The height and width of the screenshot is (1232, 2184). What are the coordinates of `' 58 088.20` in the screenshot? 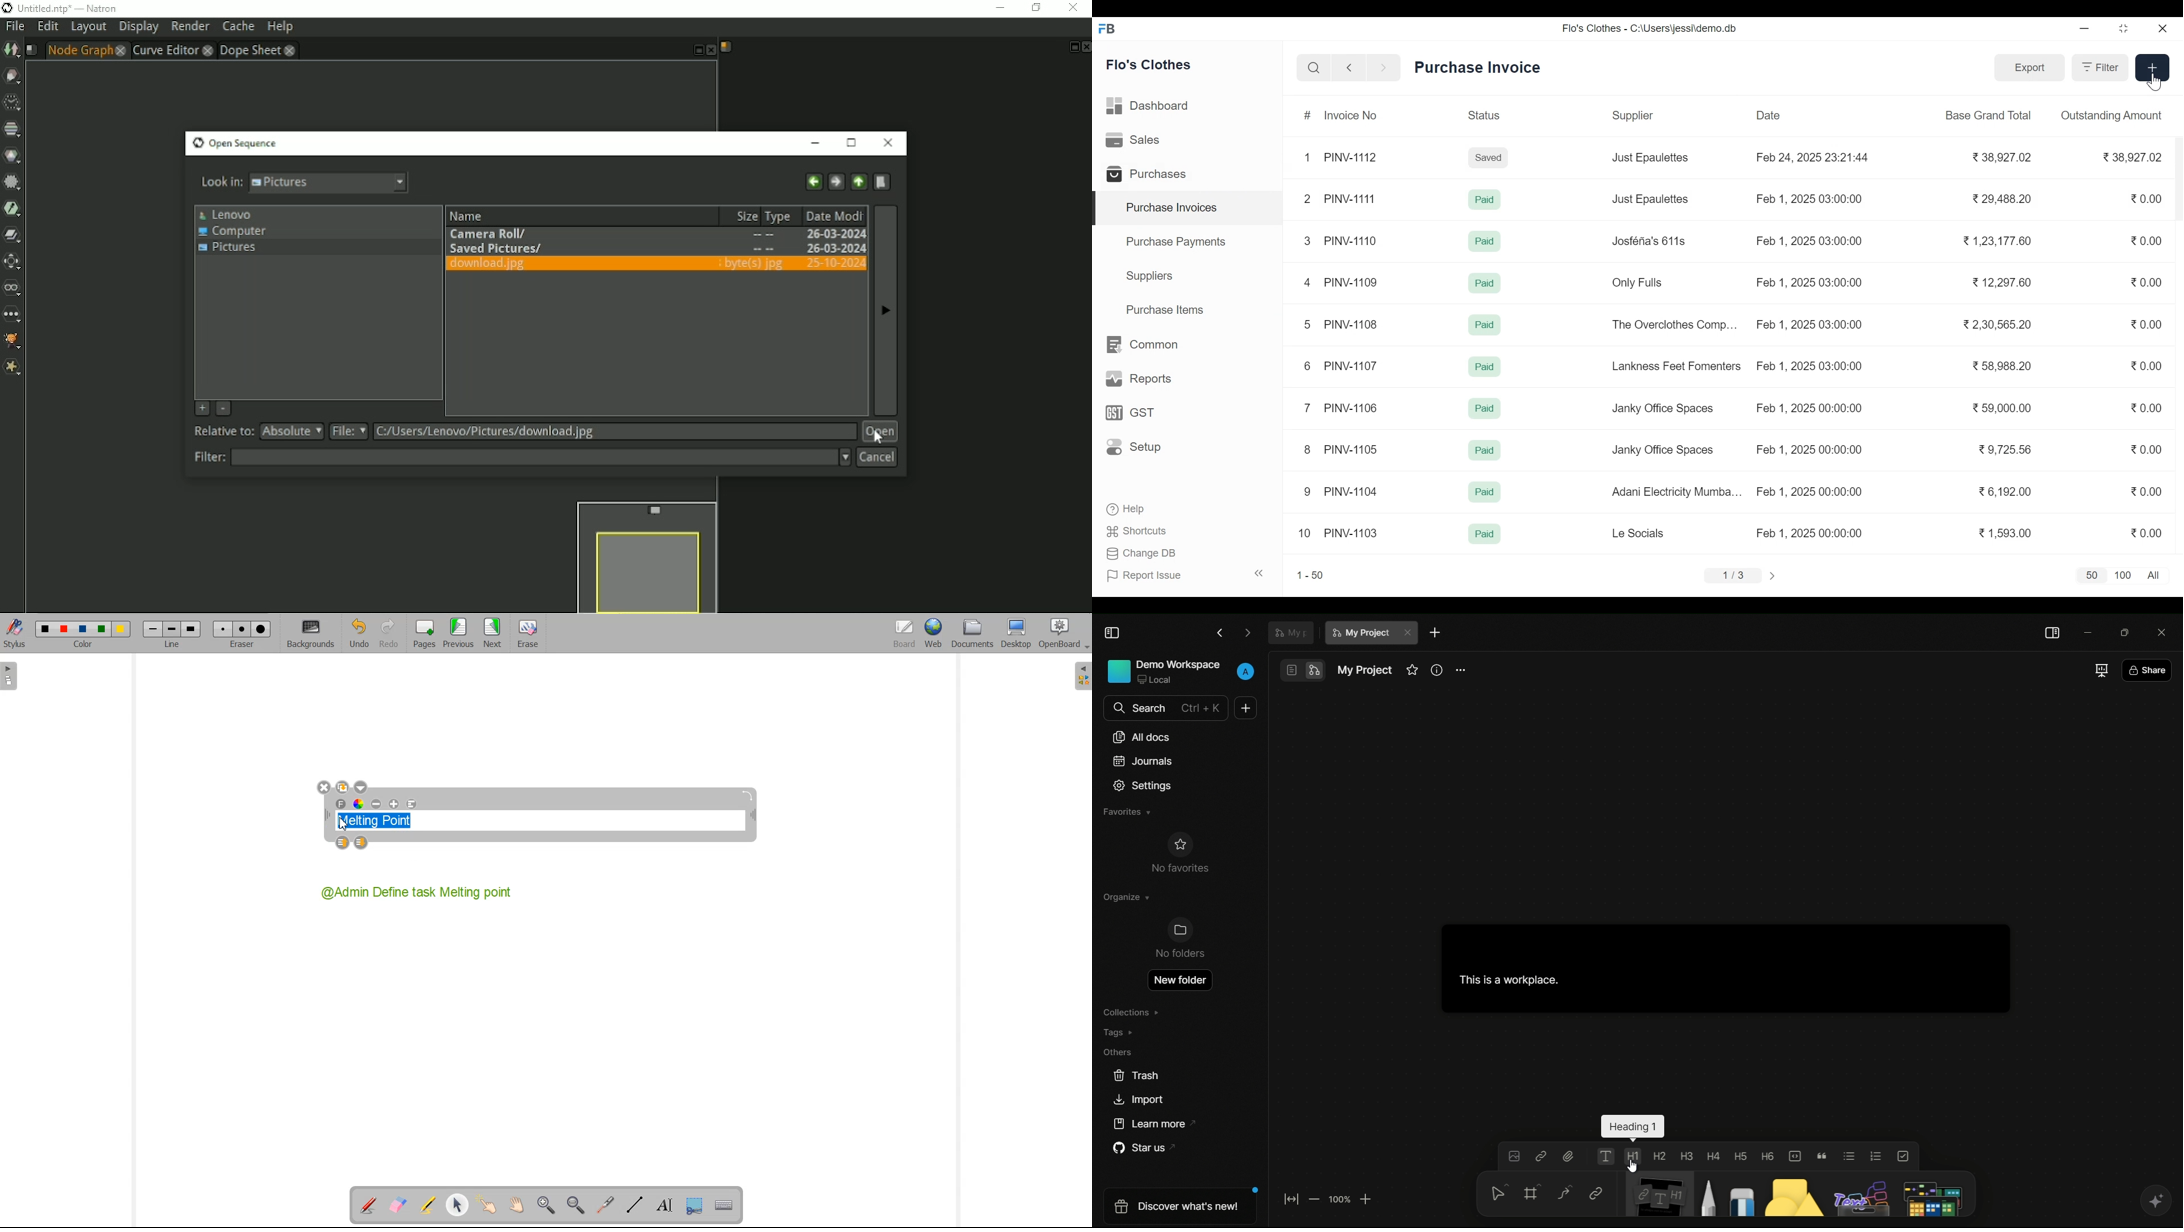 It's located at (2001, 365).